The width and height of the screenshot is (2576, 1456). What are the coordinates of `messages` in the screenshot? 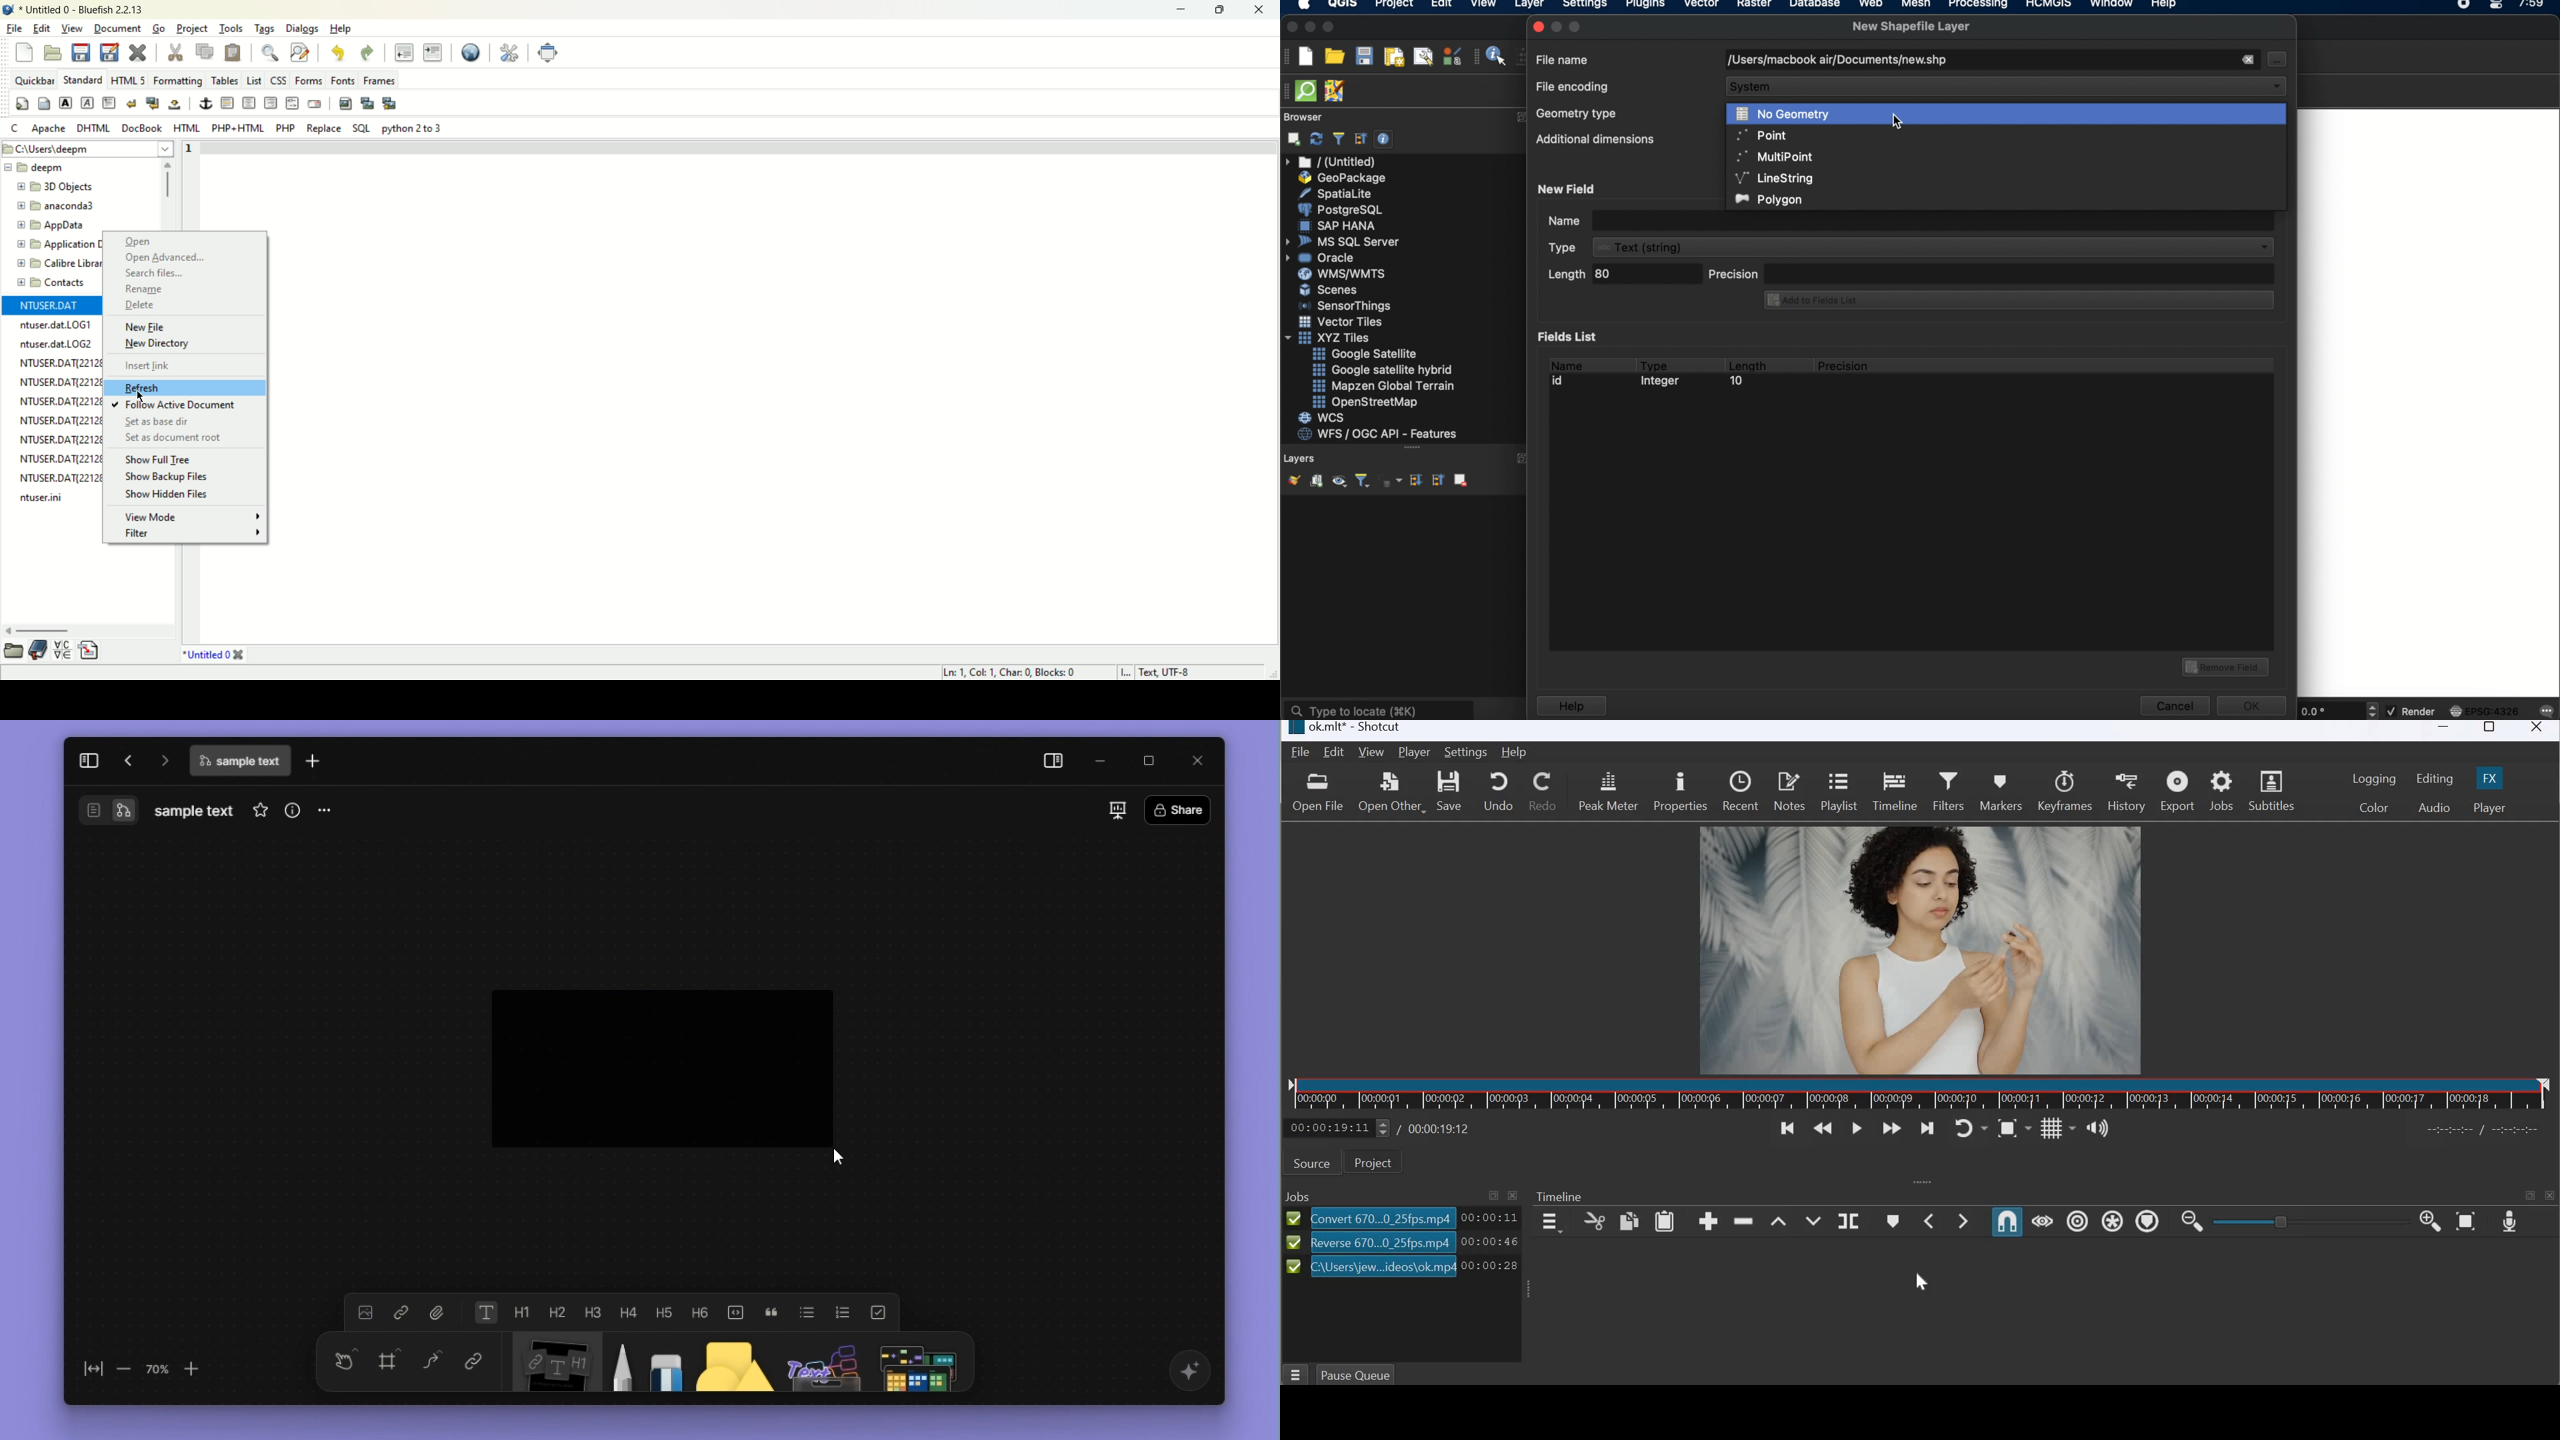 It's located at (2545, 712).